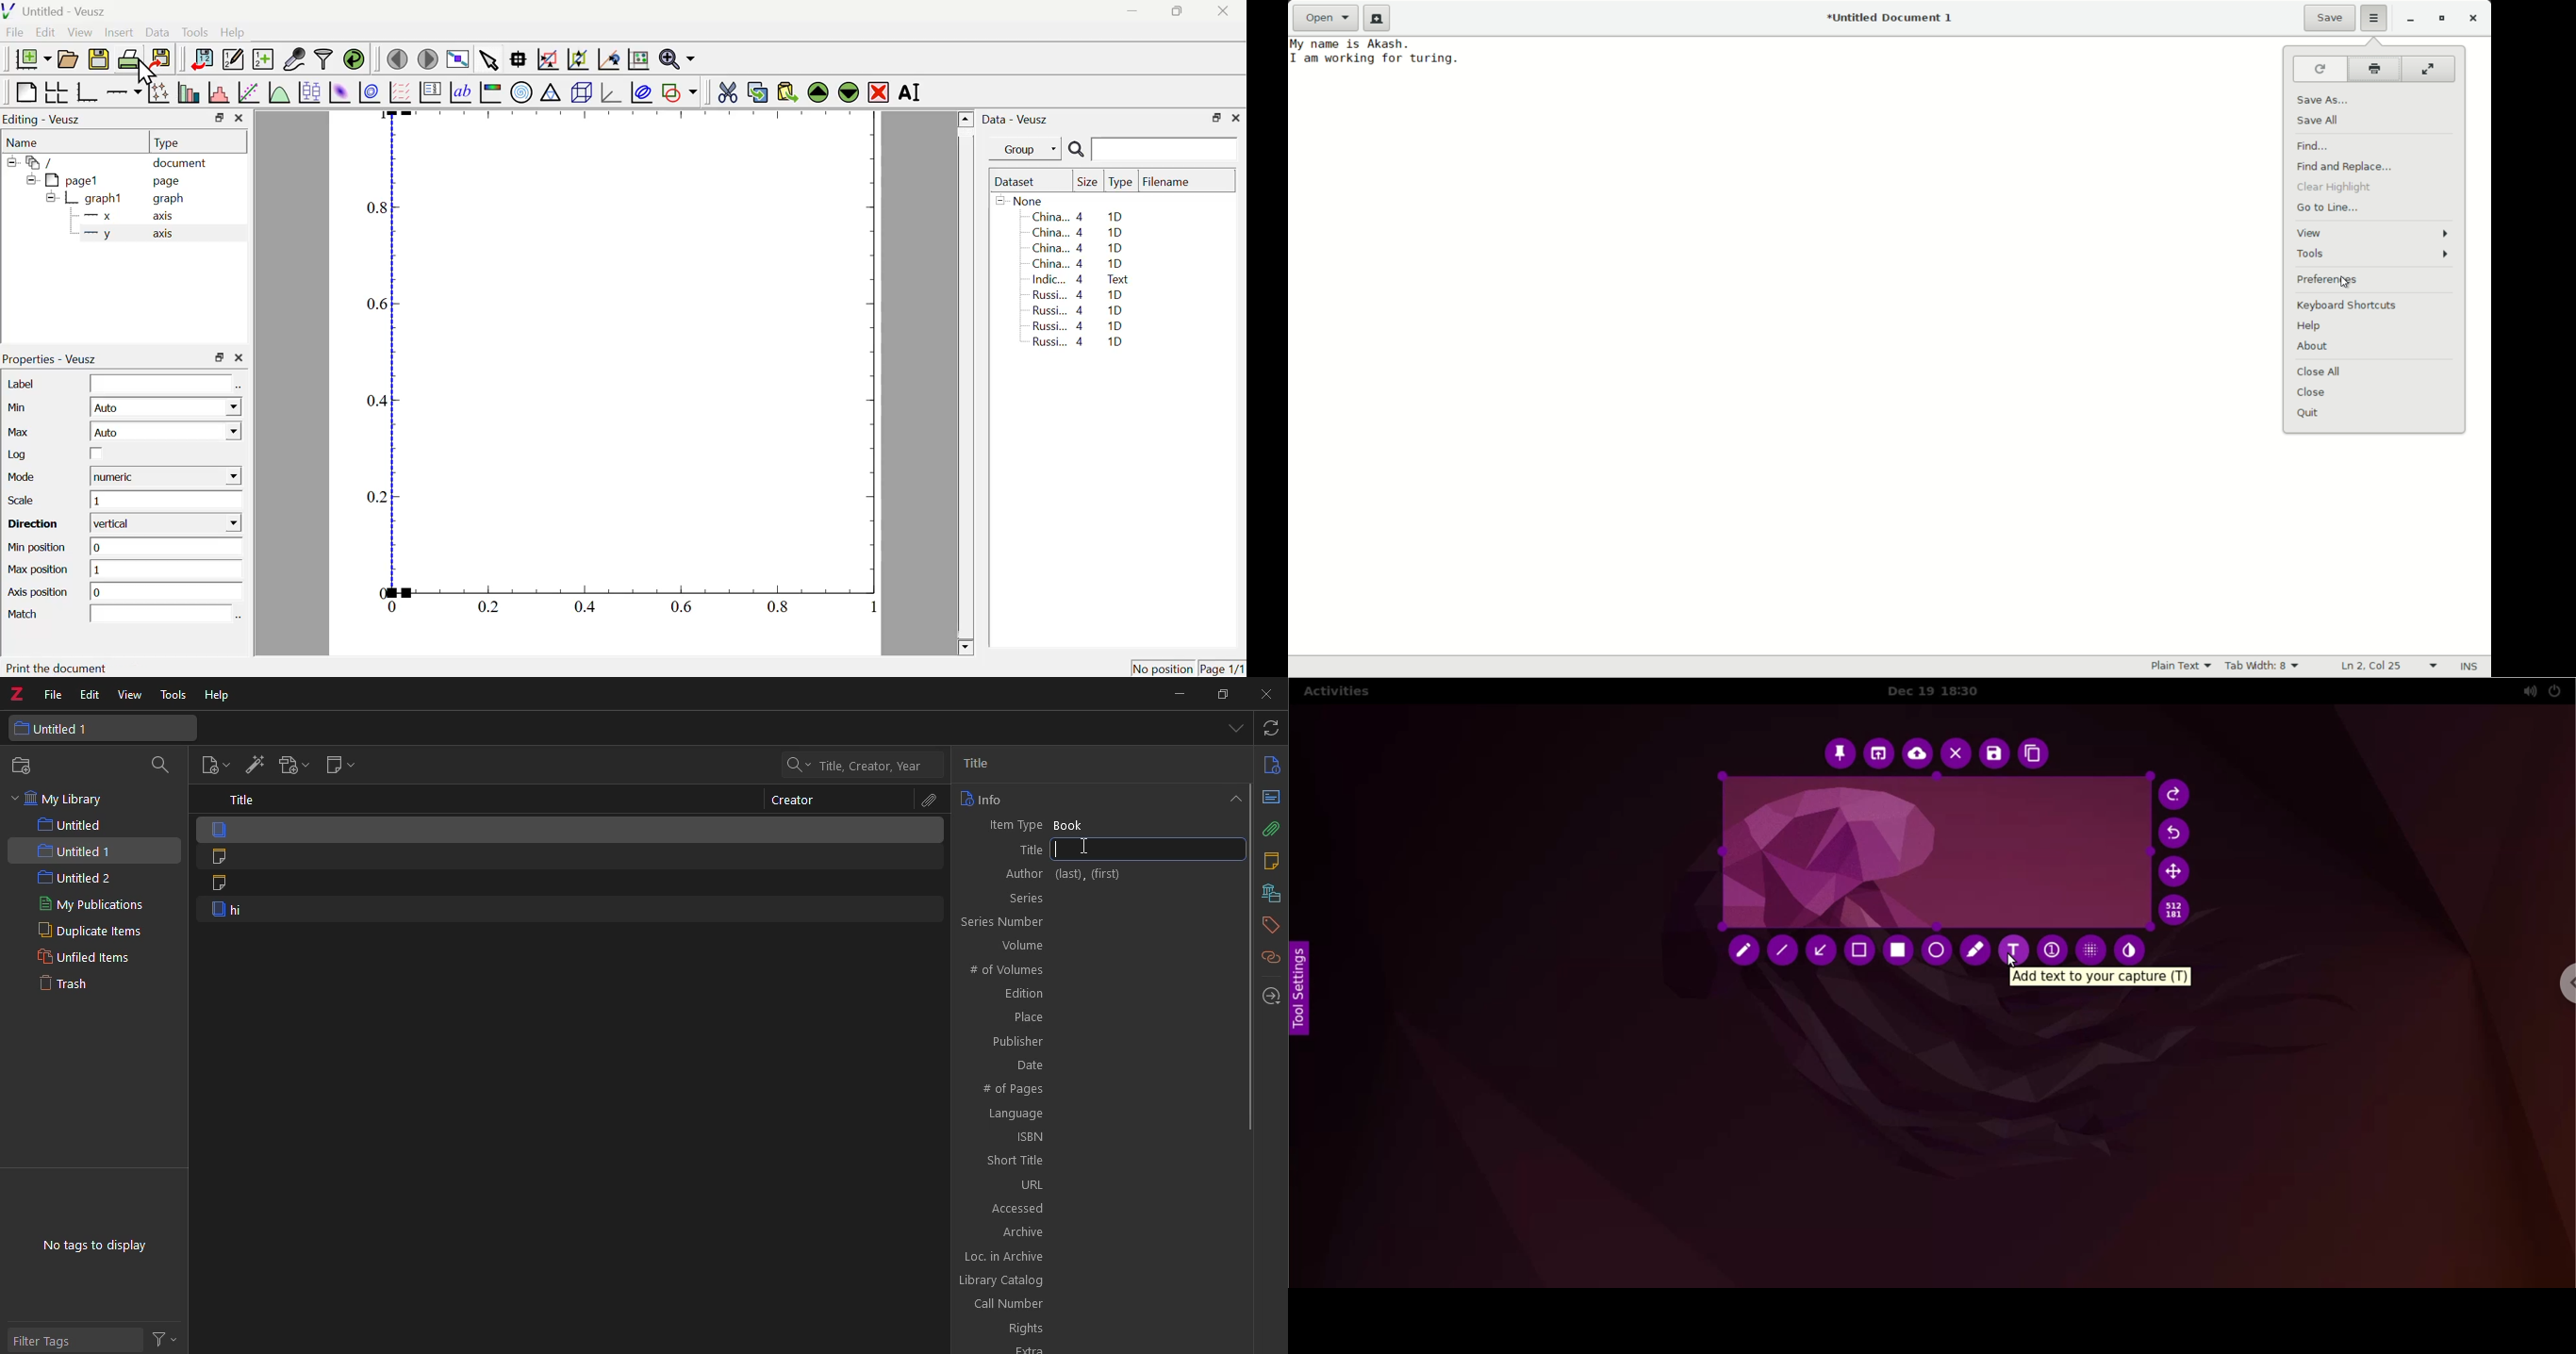  I want to click on abstract, so click(1271, 797).